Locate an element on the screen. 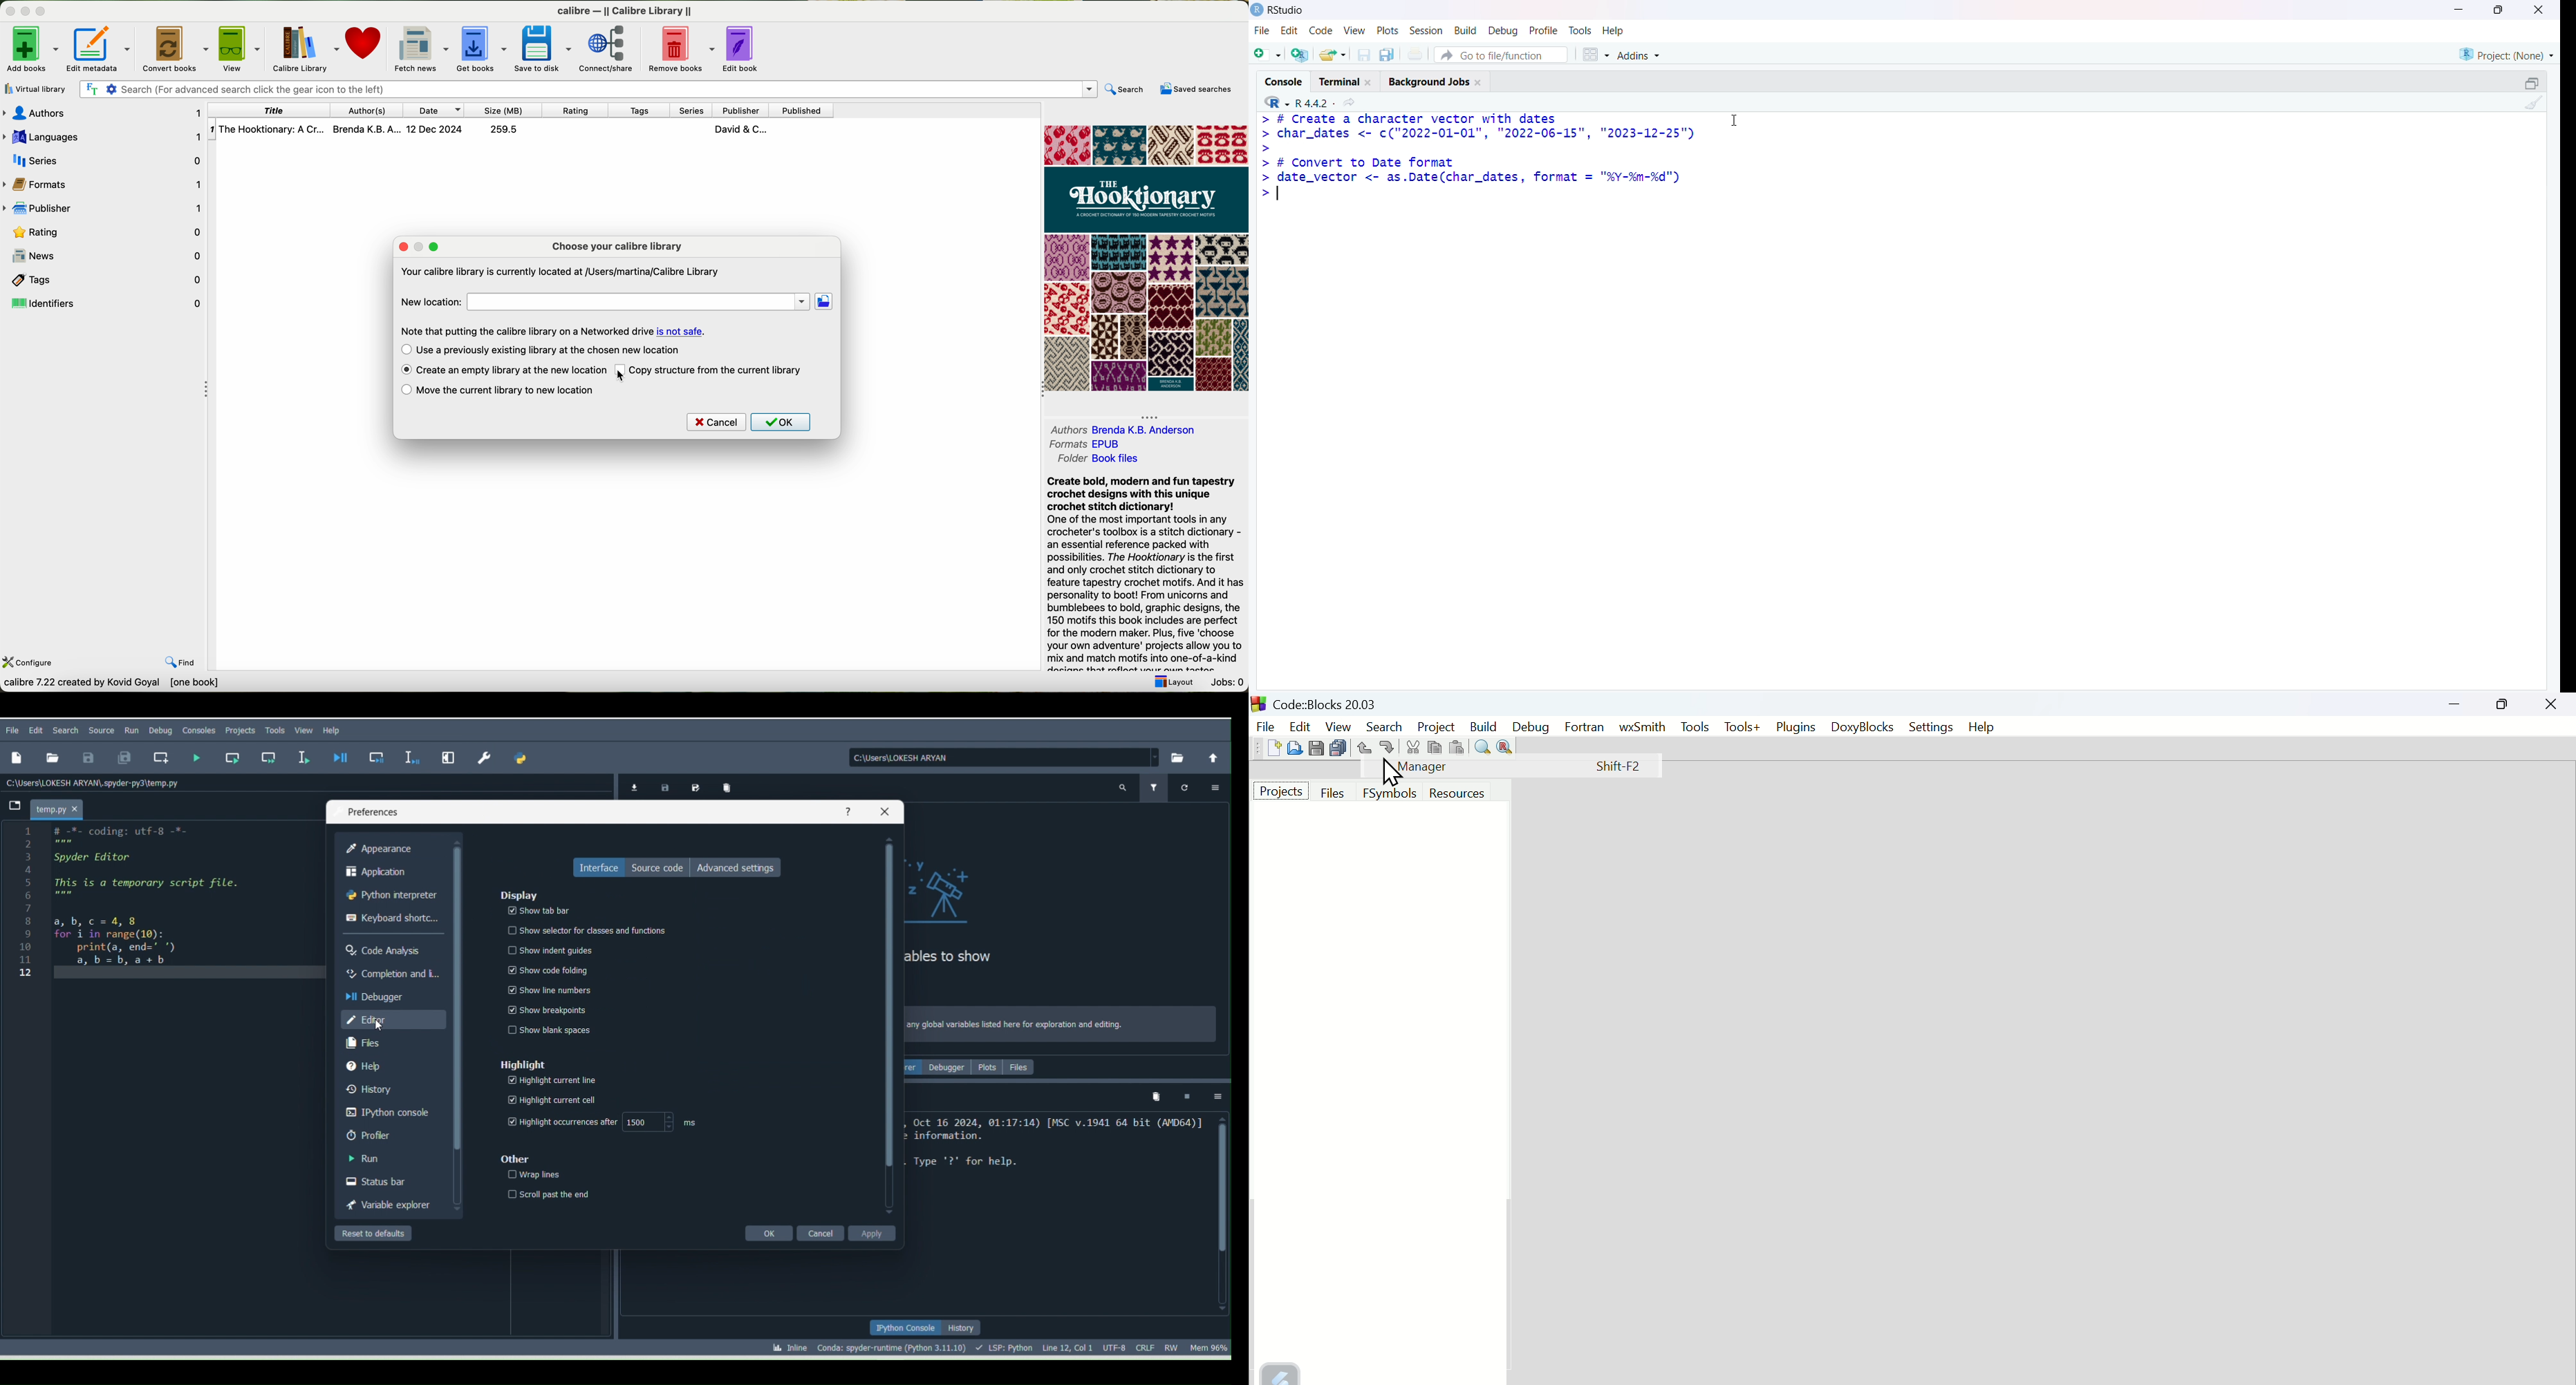 This screenshot has width=2576, height=1400. Source Code is located at coordinates (654, 867).